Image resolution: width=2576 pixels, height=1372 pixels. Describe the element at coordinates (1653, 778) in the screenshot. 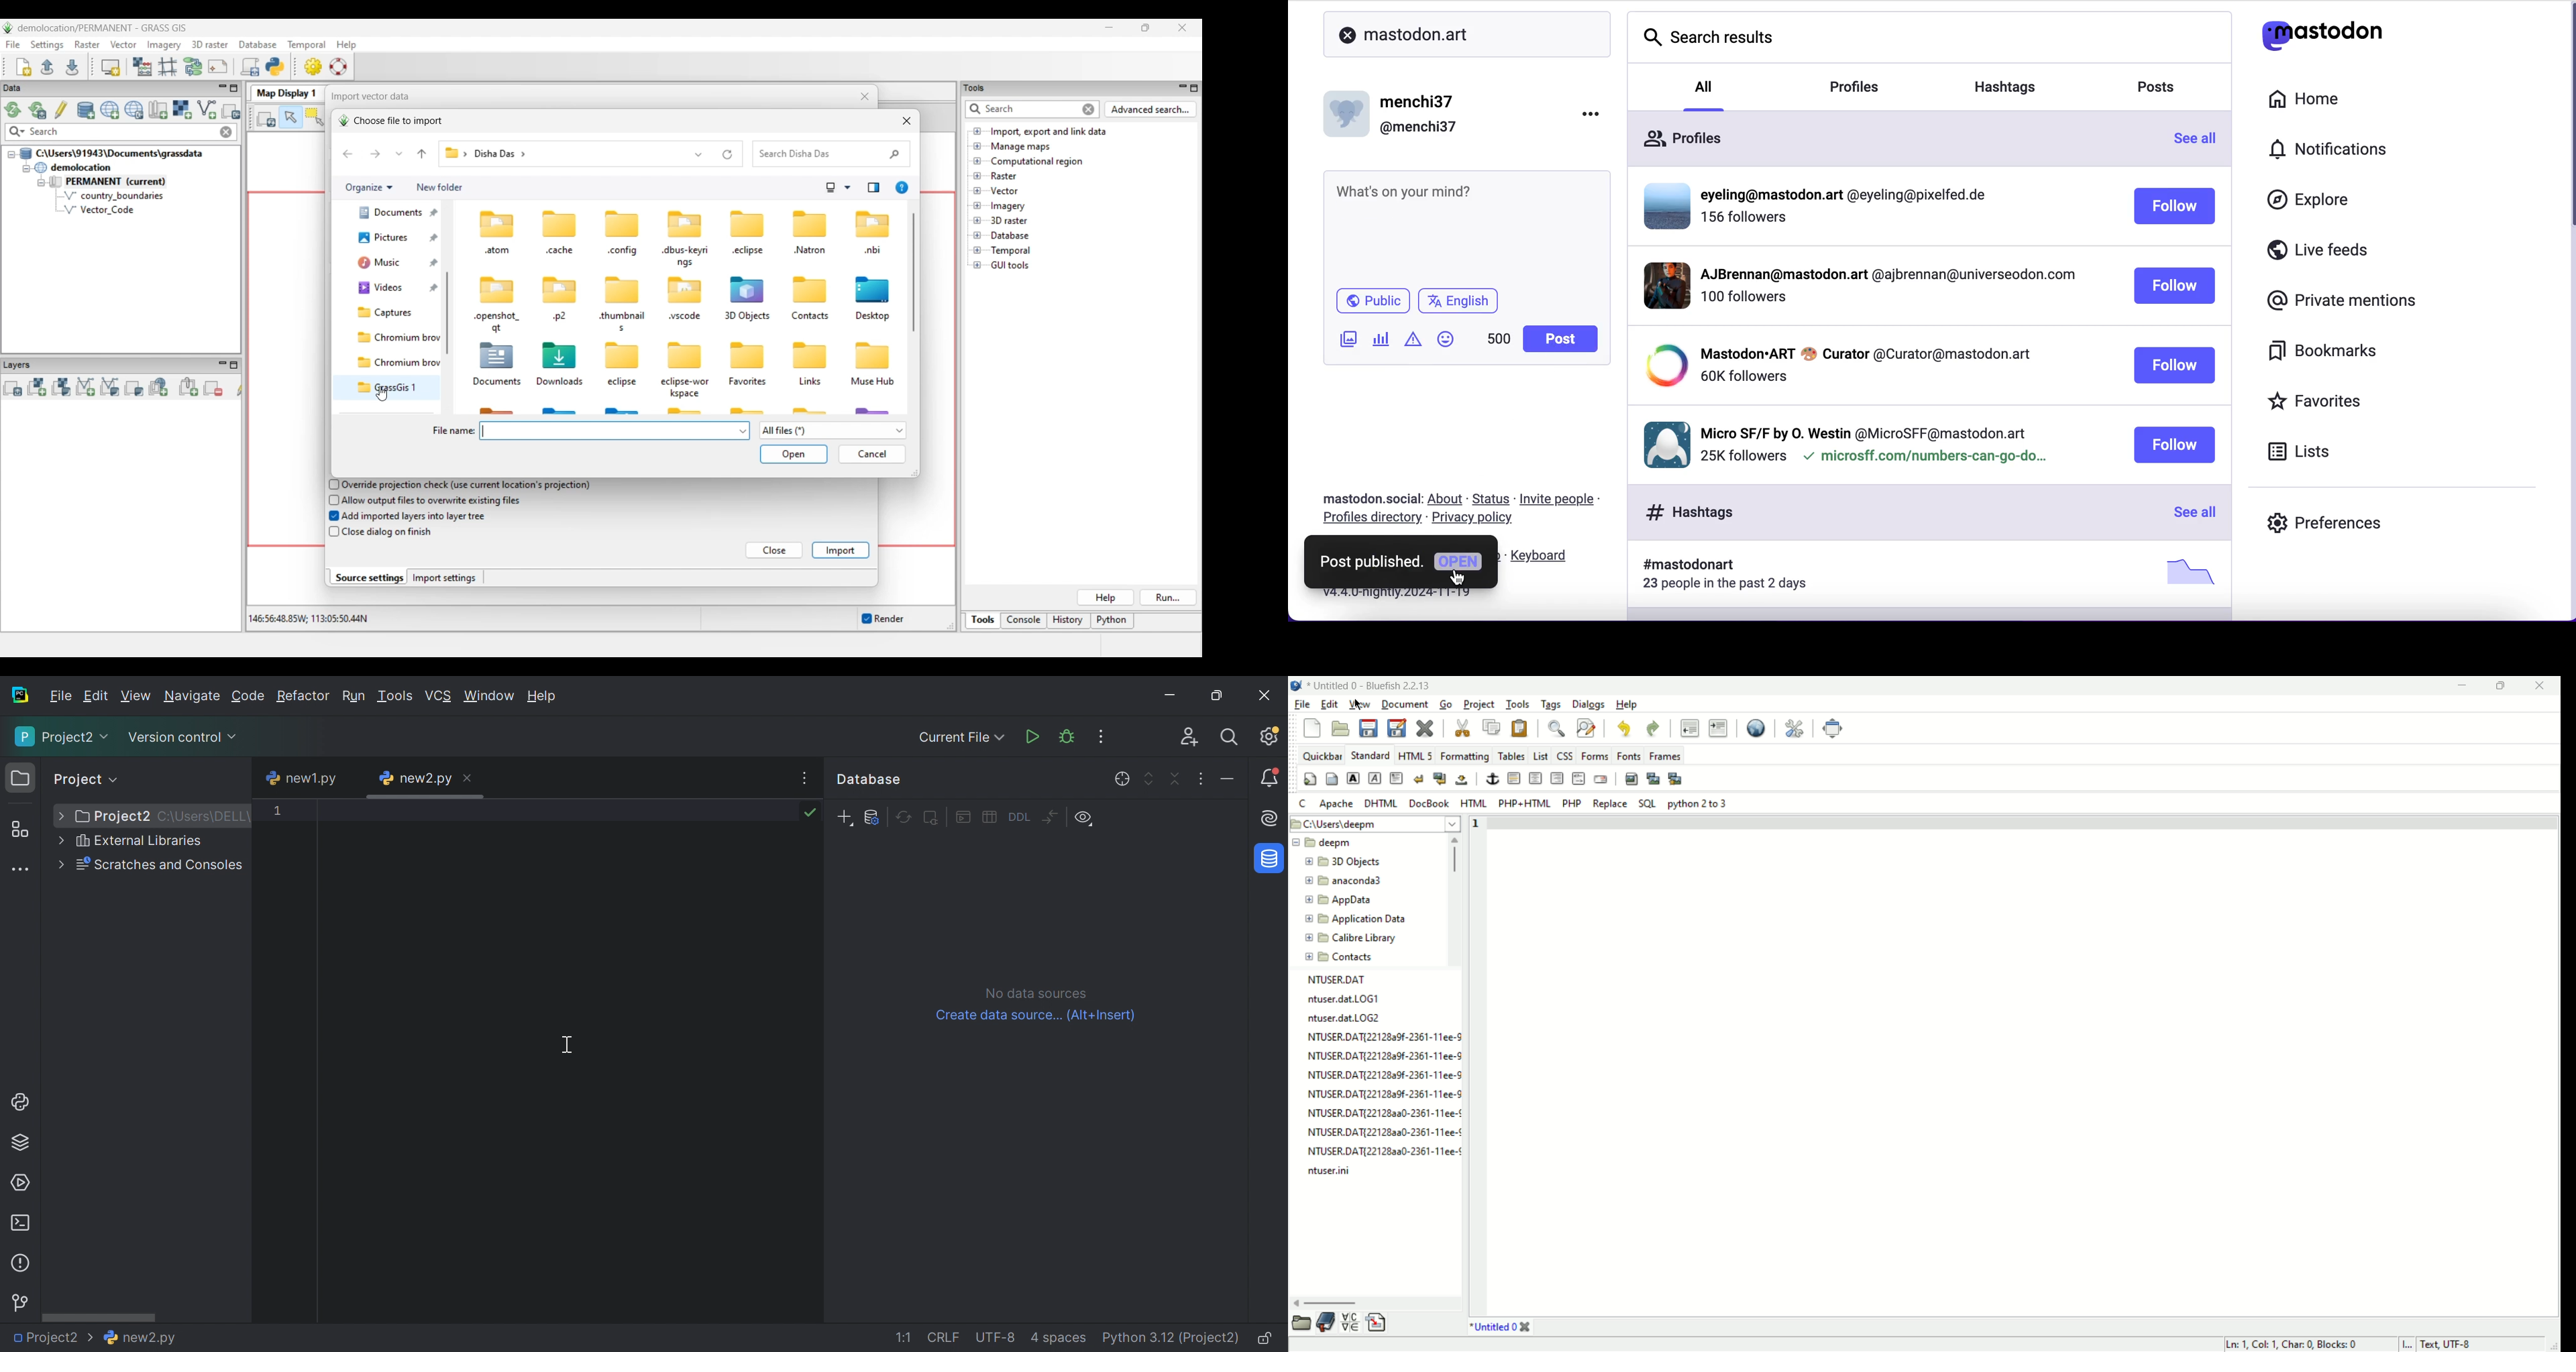

I see `insert thumbnail` at that location.